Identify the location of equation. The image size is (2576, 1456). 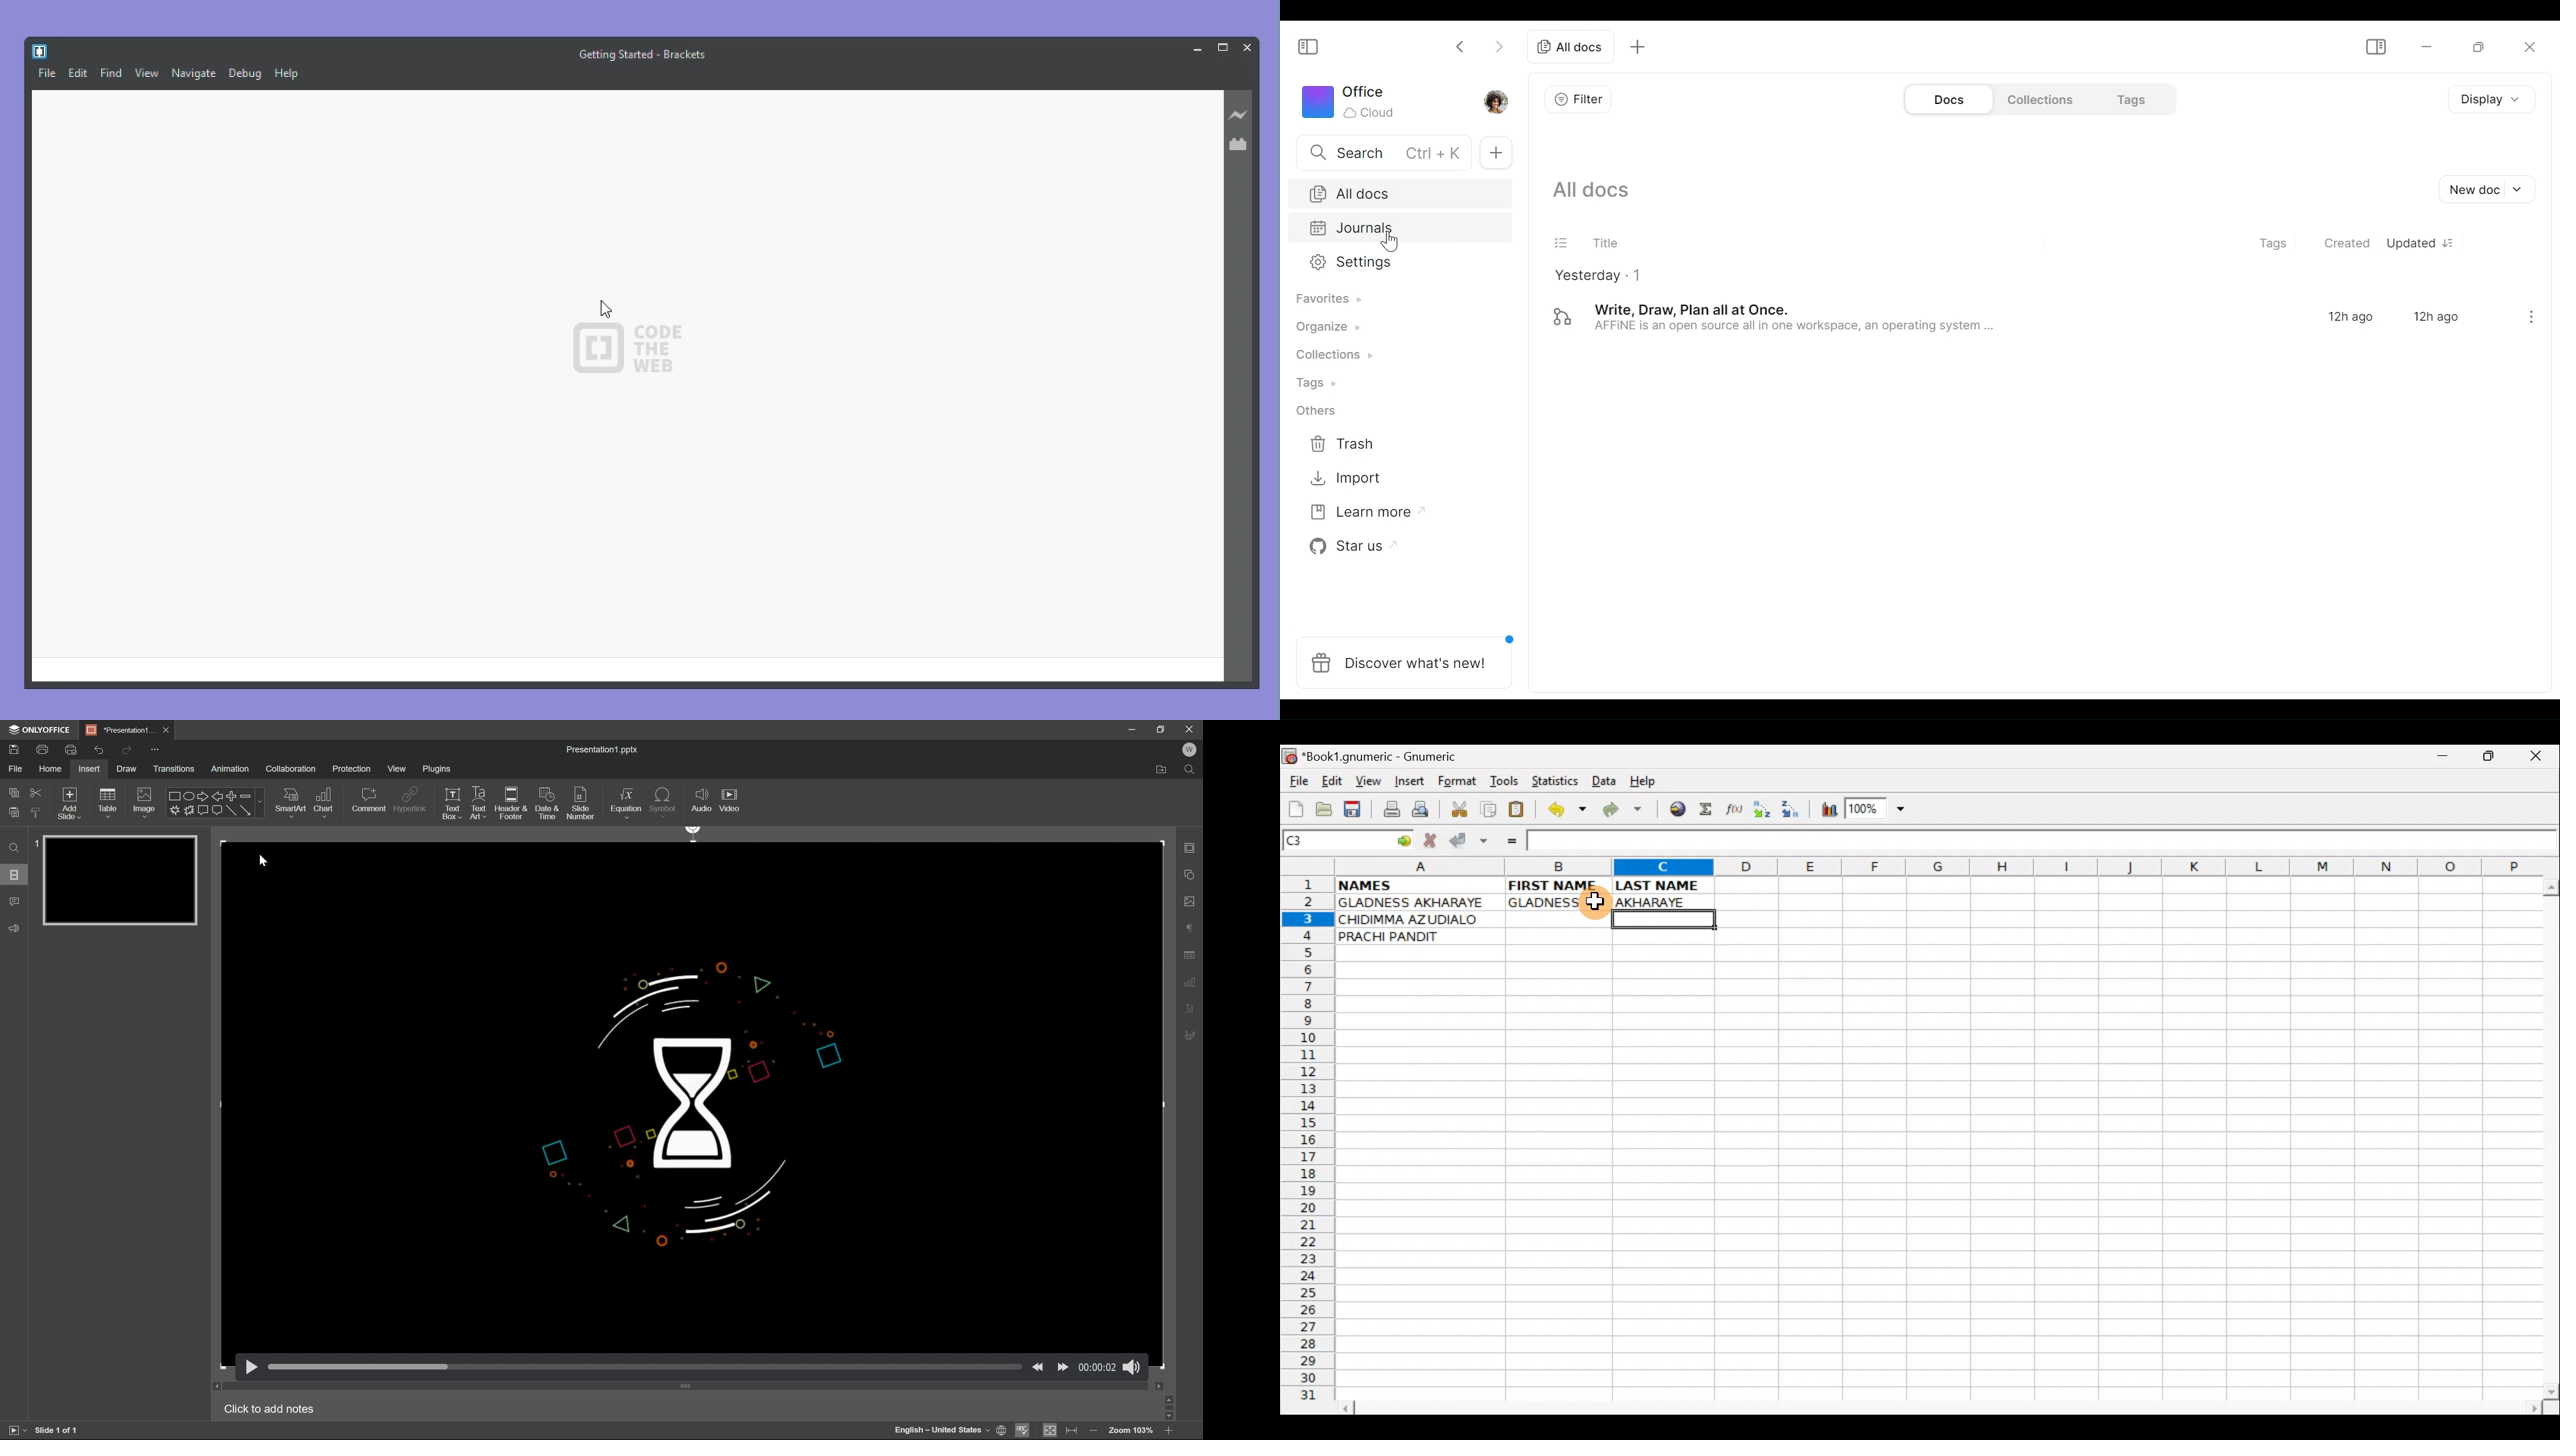
(626, 803).